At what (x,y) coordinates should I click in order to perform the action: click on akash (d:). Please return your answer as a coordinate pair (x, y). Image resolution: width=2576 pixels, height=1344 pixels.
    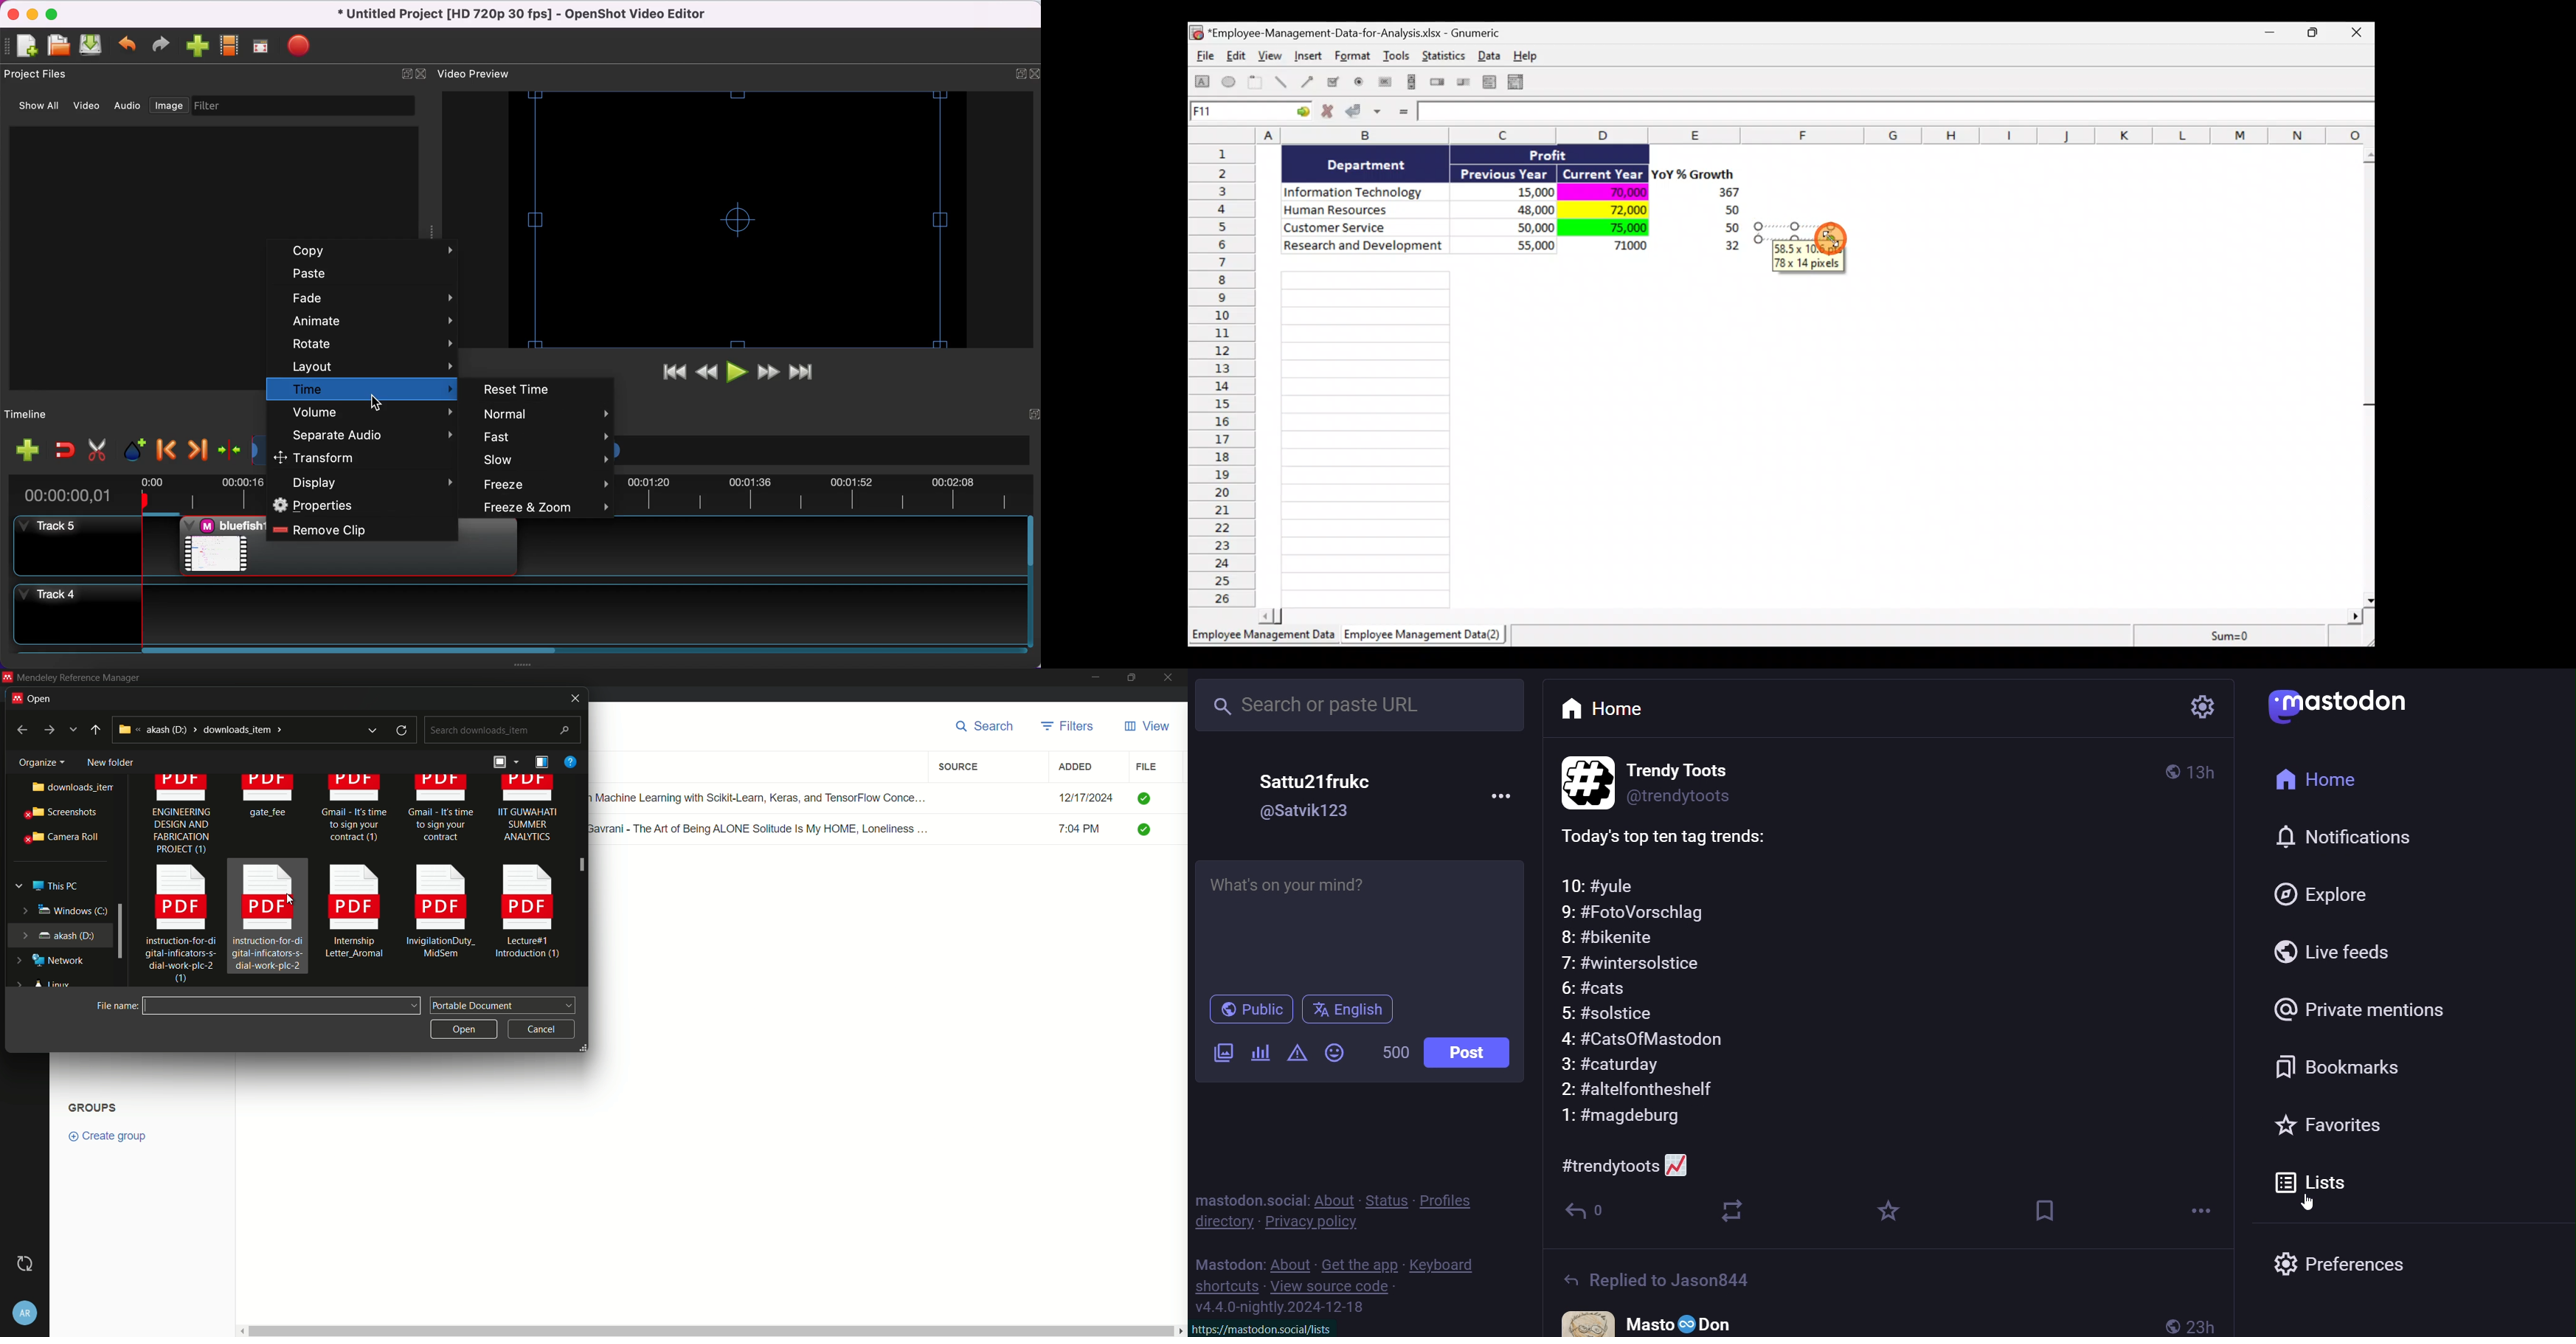
    Looking at the image, I should click on (58, 934).